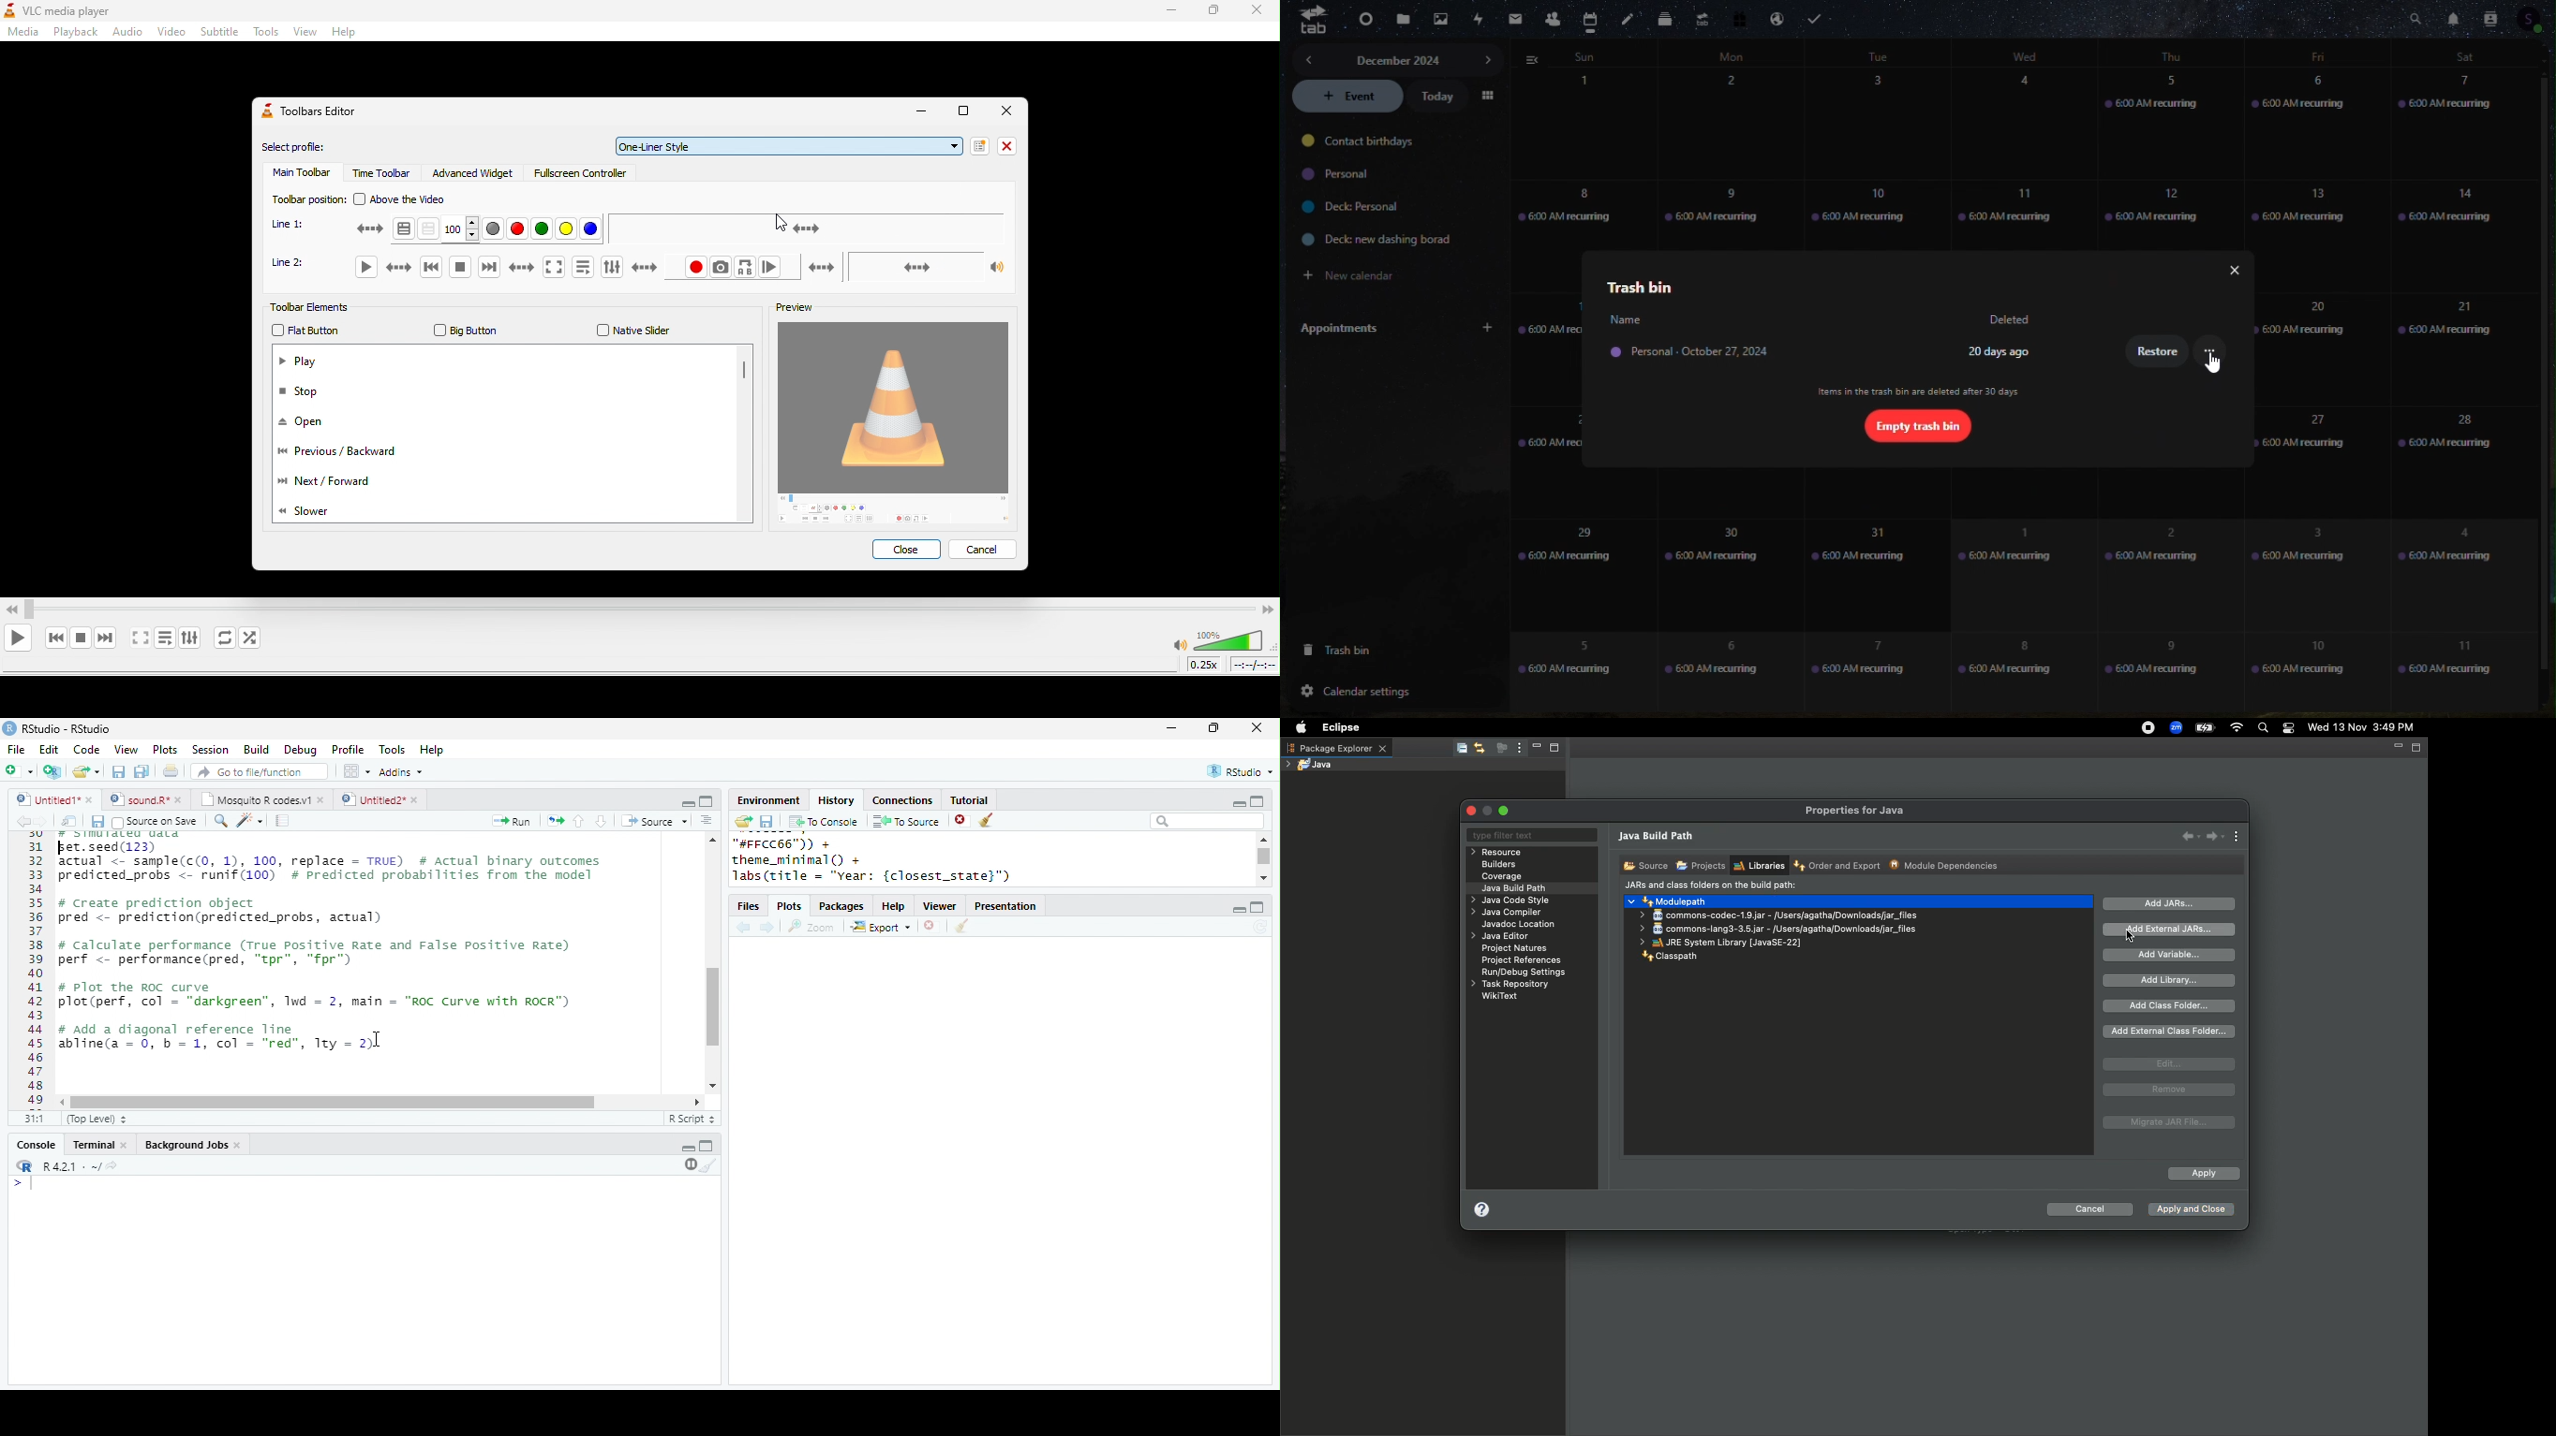  Describe the element at coordinates (355, 771) in the screenshot. I see `options` at that location.